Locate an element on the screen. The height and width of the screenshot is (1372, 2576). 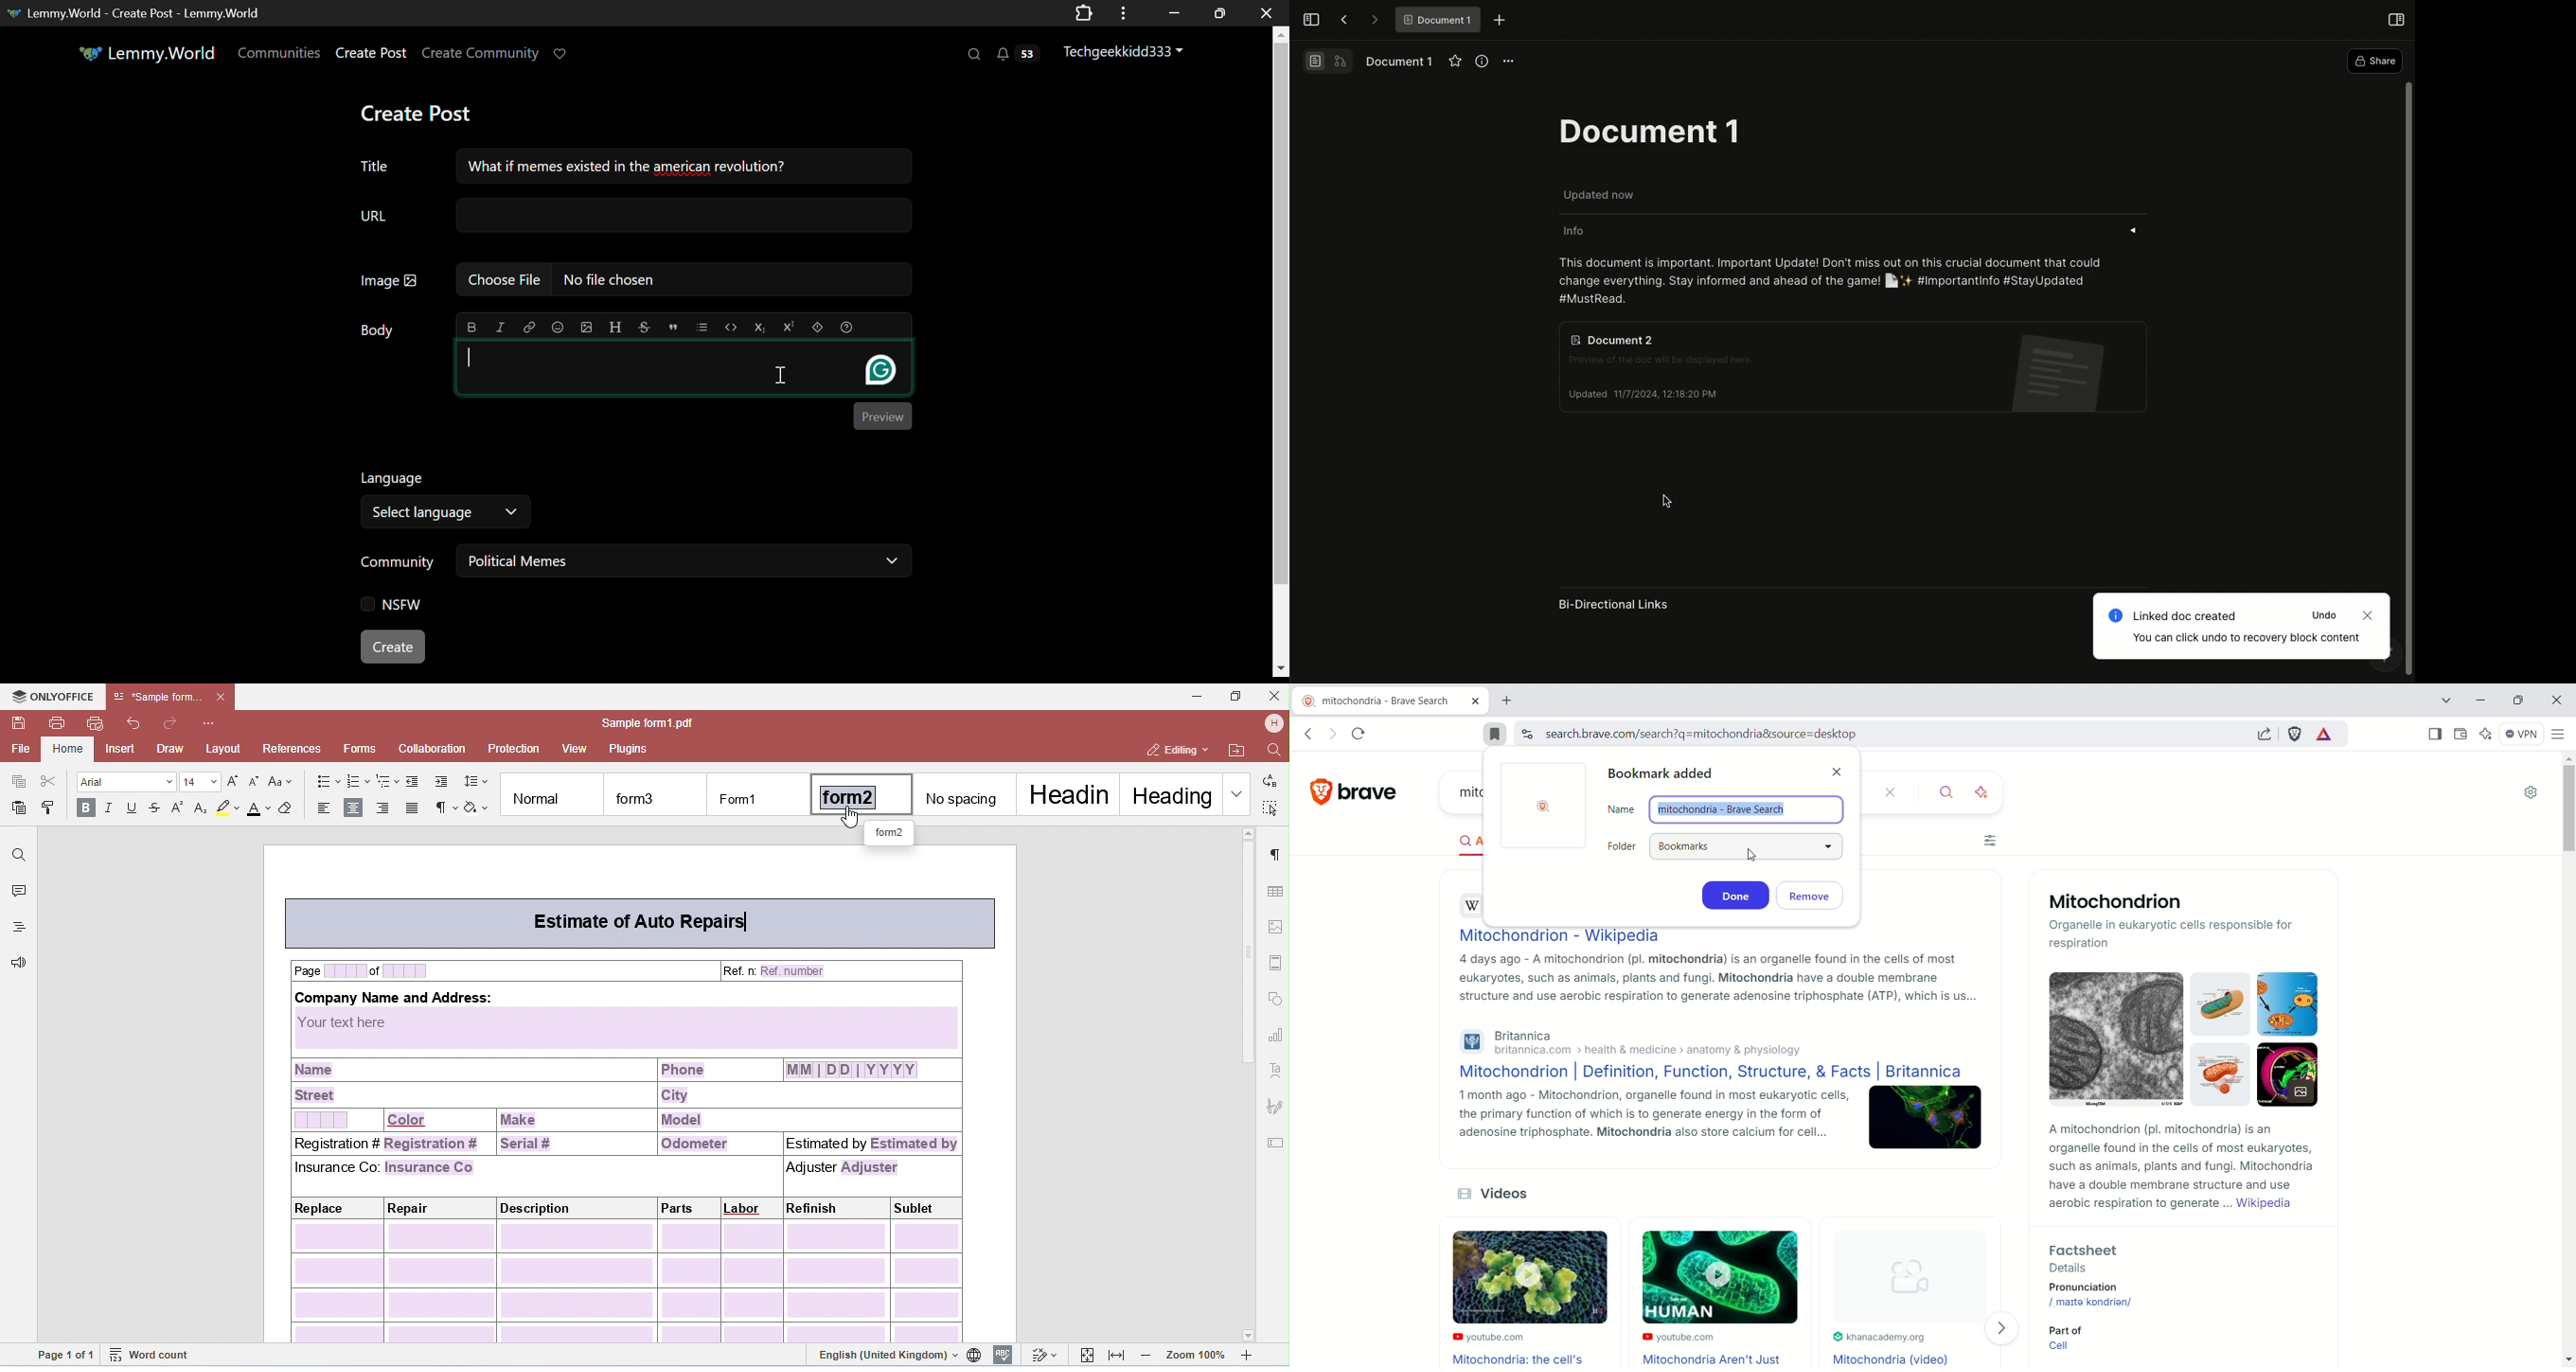
Open sidebar is located at coordinates (1311, 20).